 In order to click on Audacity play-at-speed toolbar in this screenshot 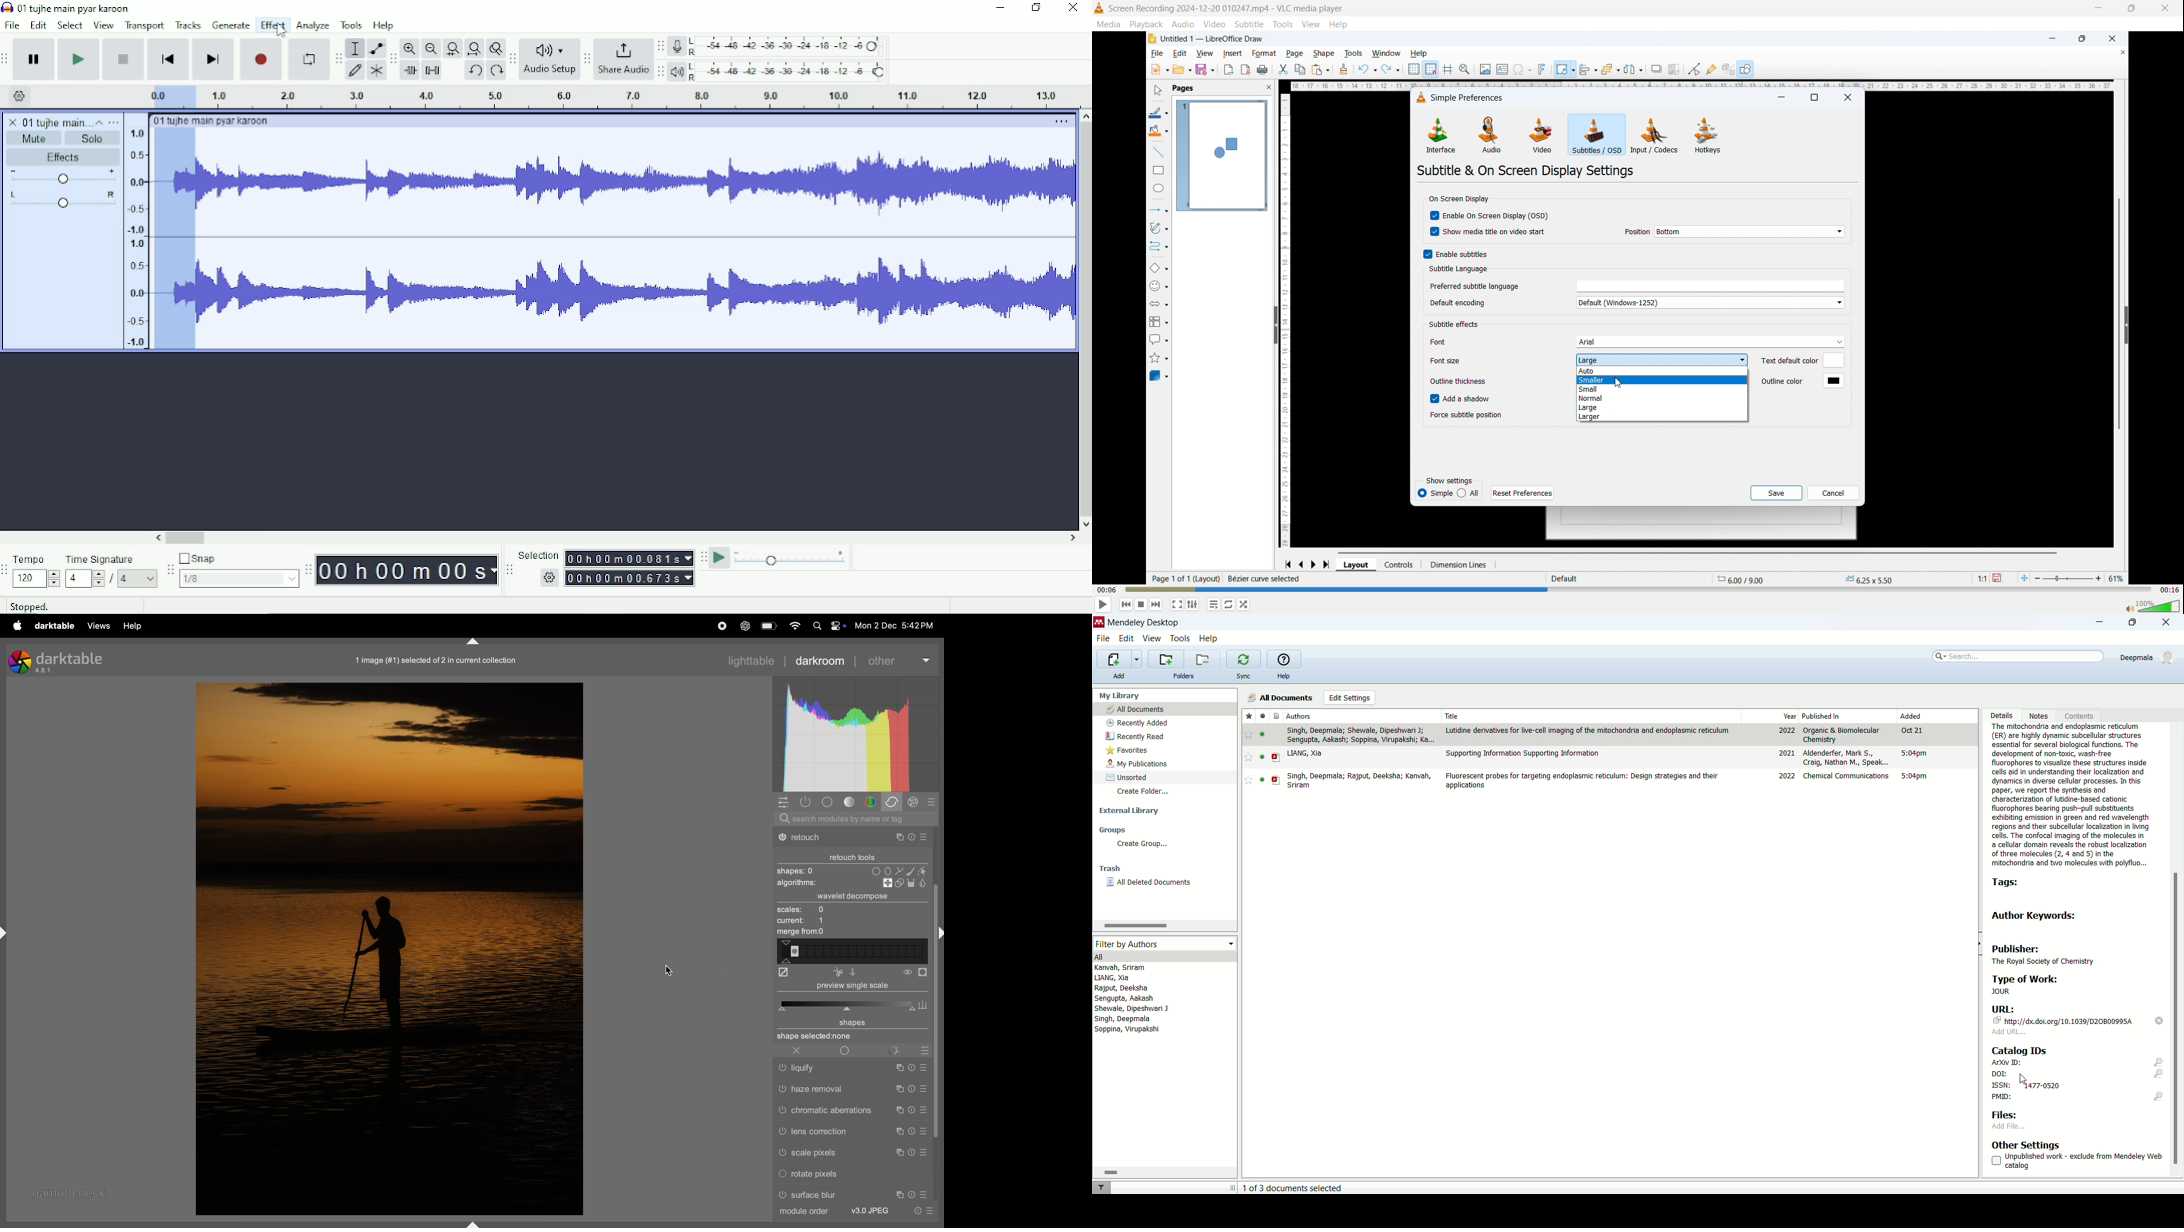, I will do `click(702, 557)`.